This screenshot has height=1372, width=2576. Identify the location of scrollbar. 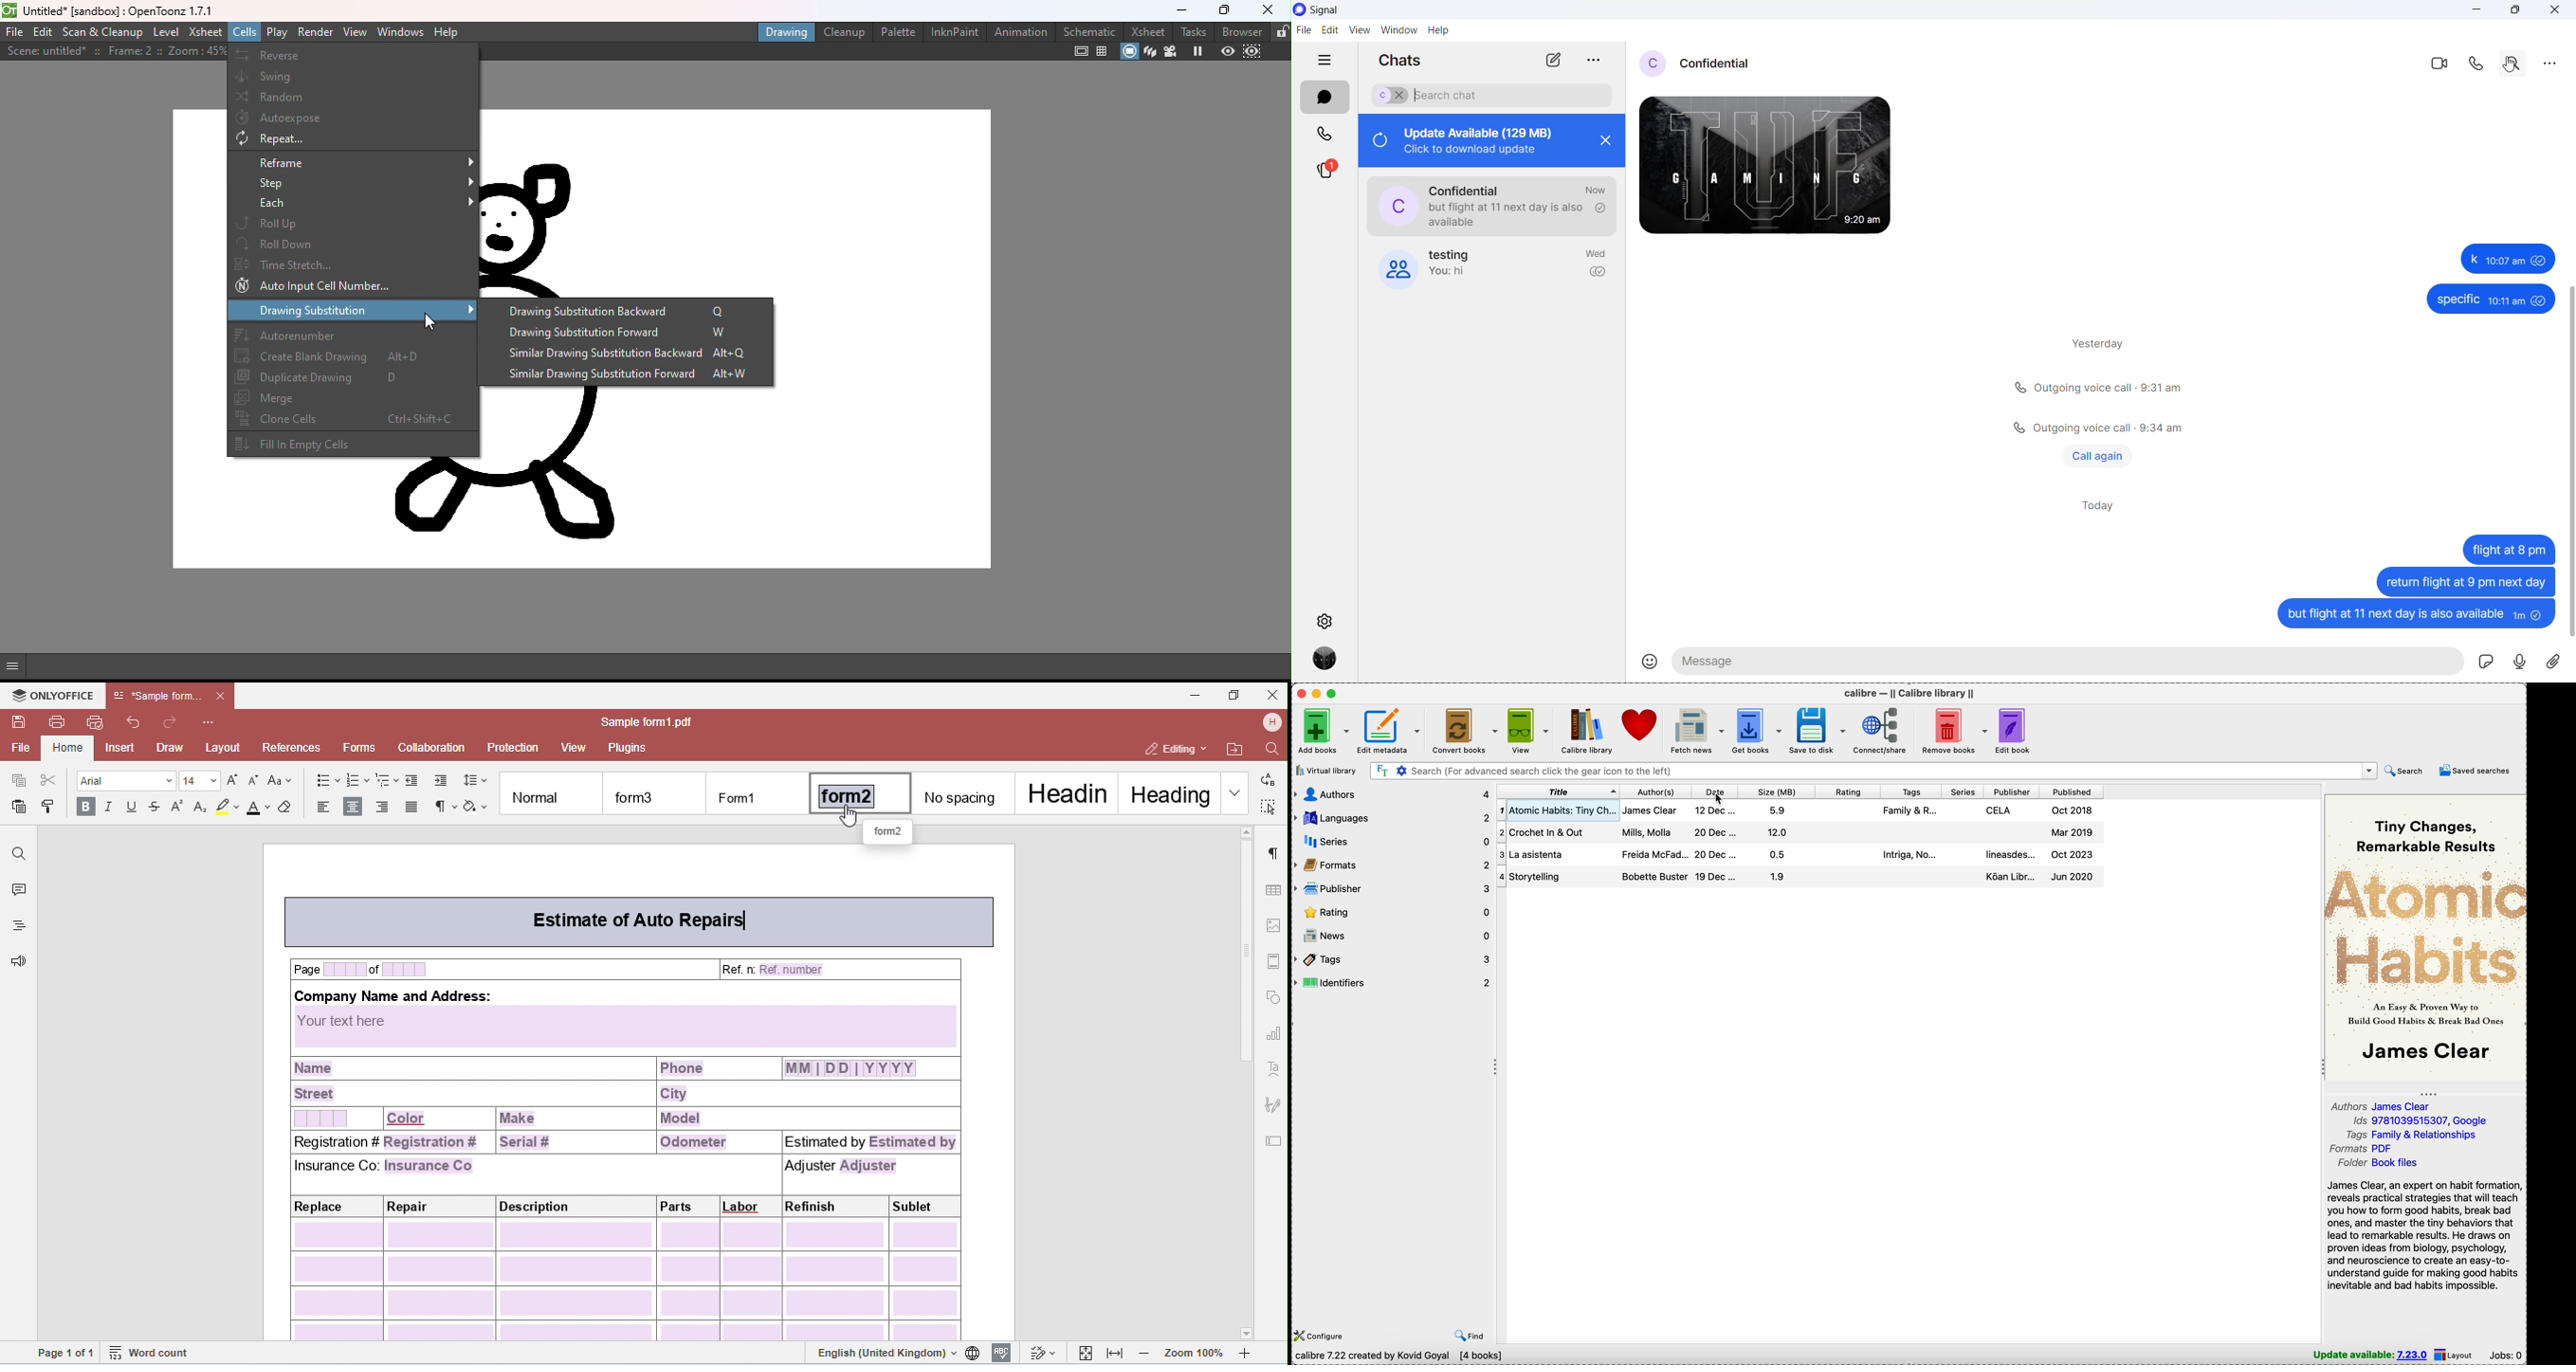
(2568, 448).